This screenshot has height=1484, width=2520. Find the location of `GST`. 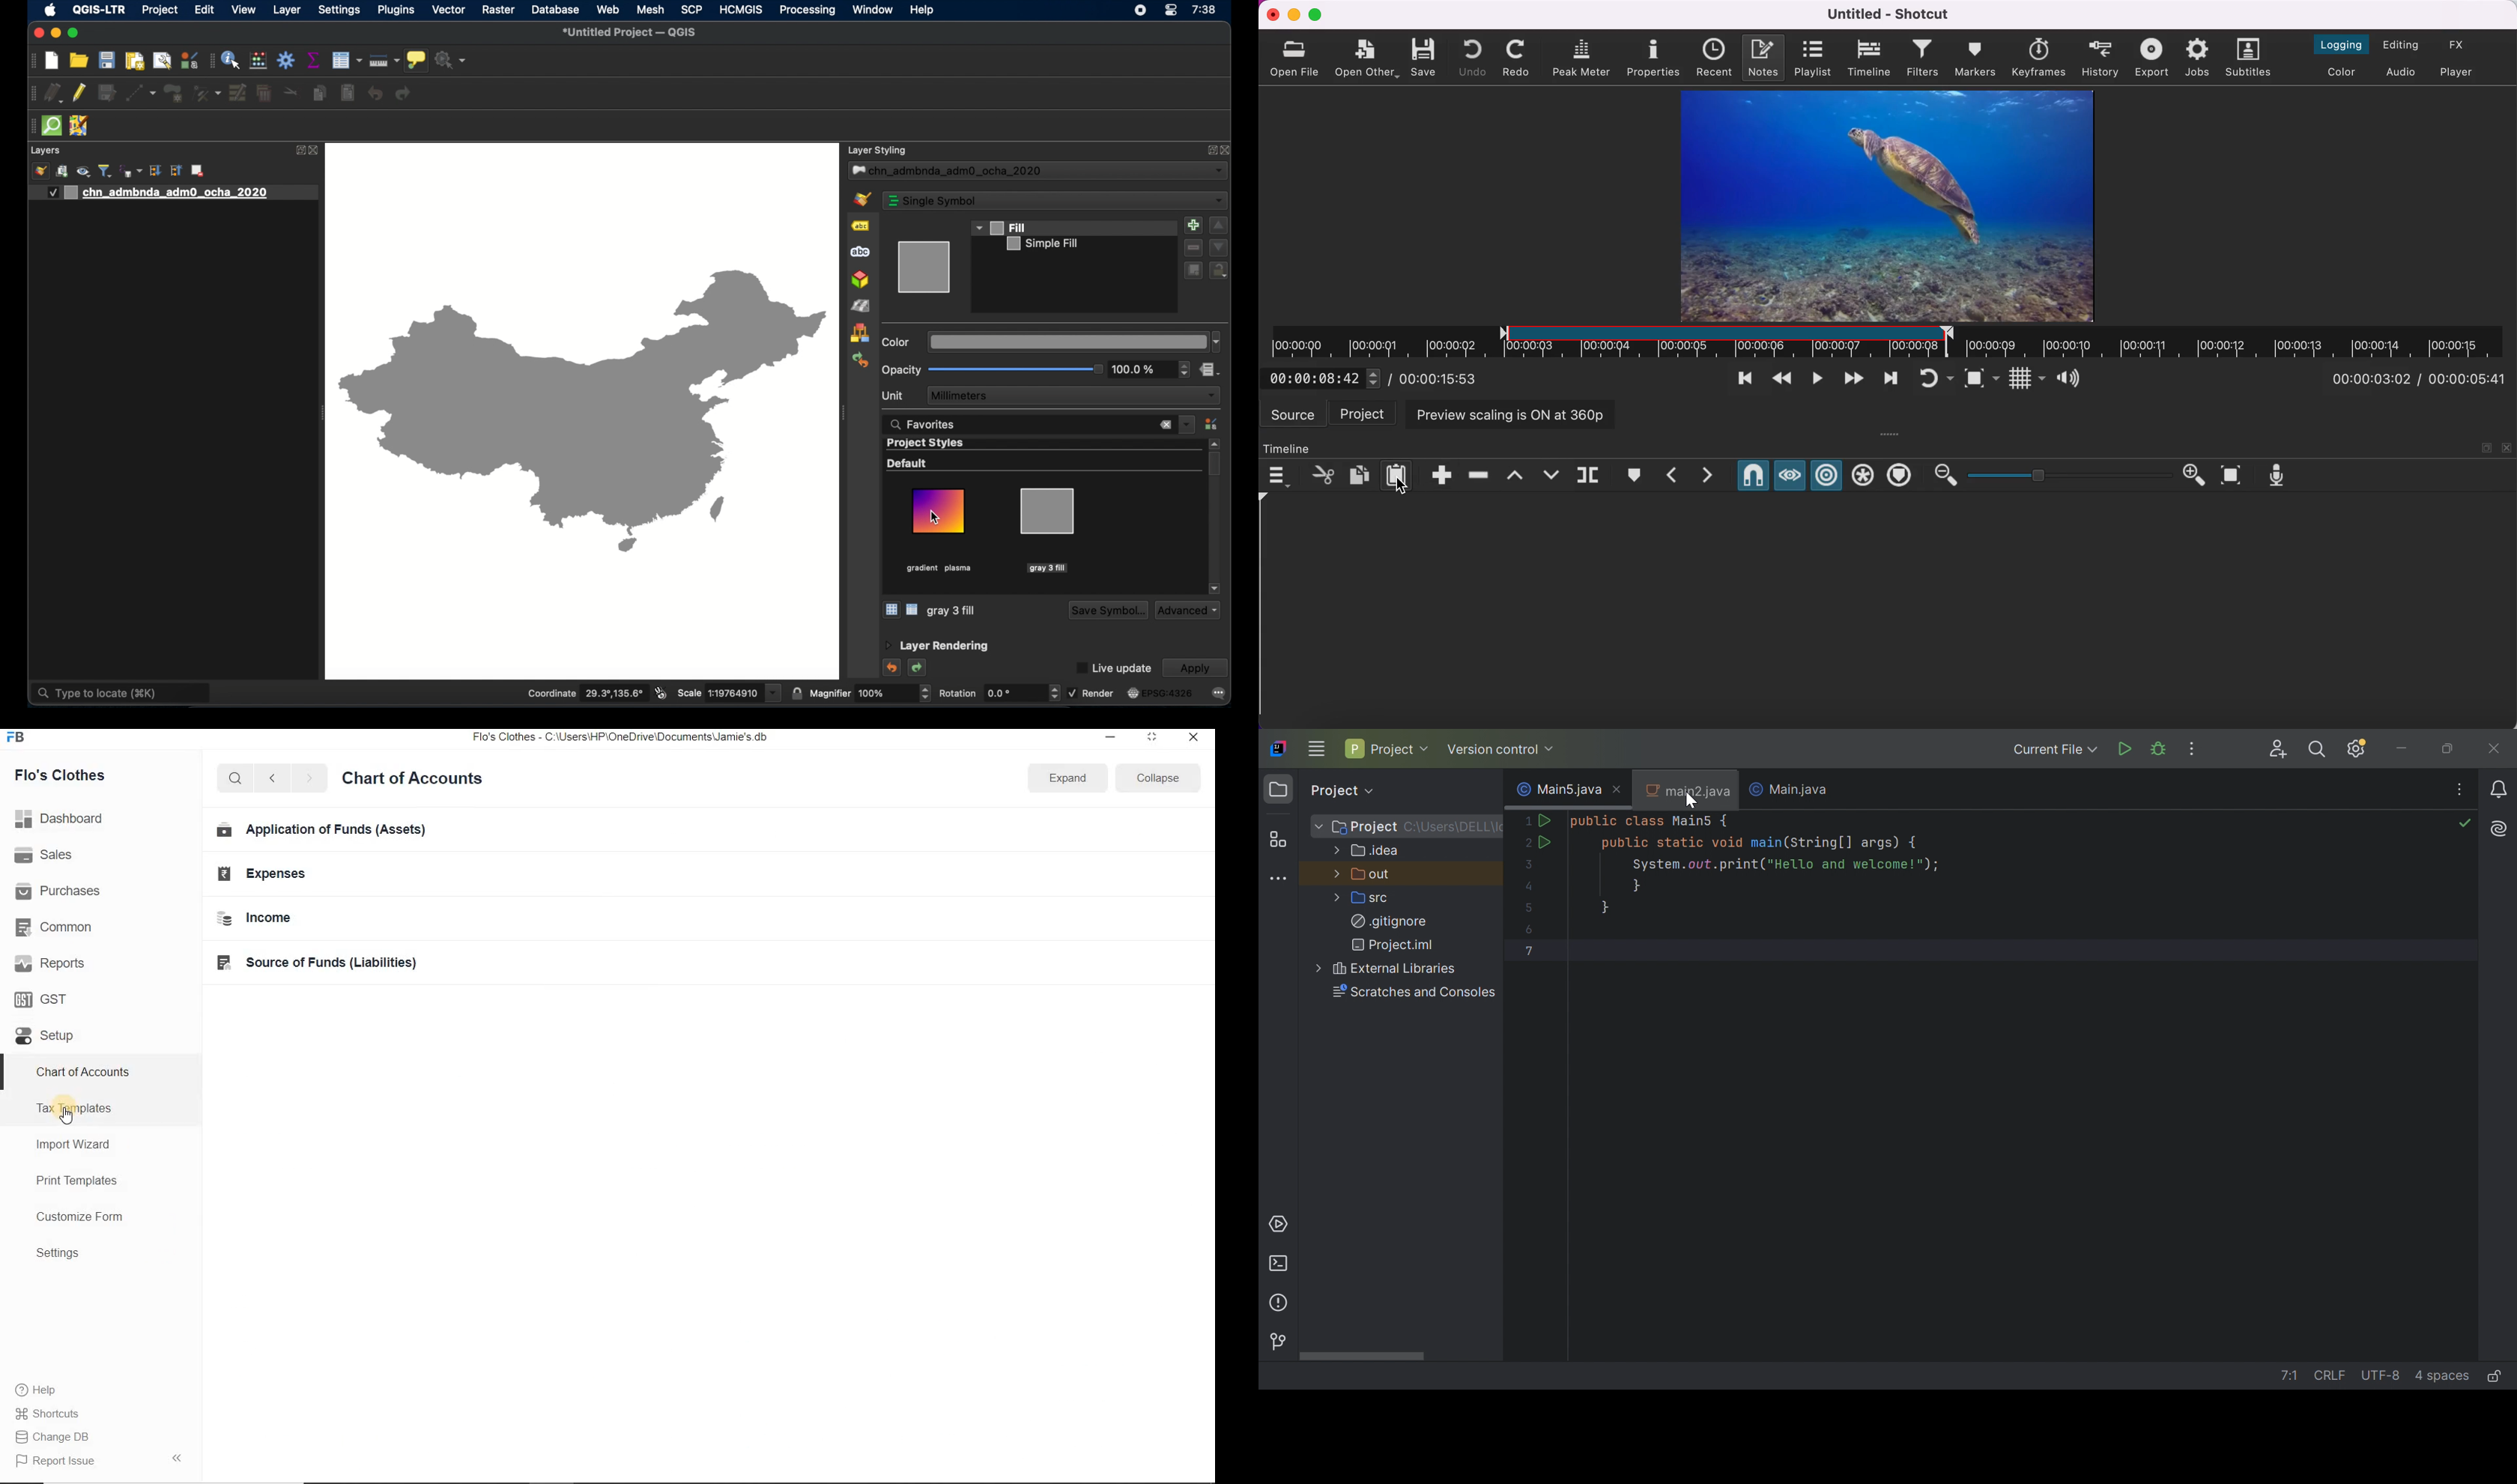

GST is located at coordinates (101, 997).